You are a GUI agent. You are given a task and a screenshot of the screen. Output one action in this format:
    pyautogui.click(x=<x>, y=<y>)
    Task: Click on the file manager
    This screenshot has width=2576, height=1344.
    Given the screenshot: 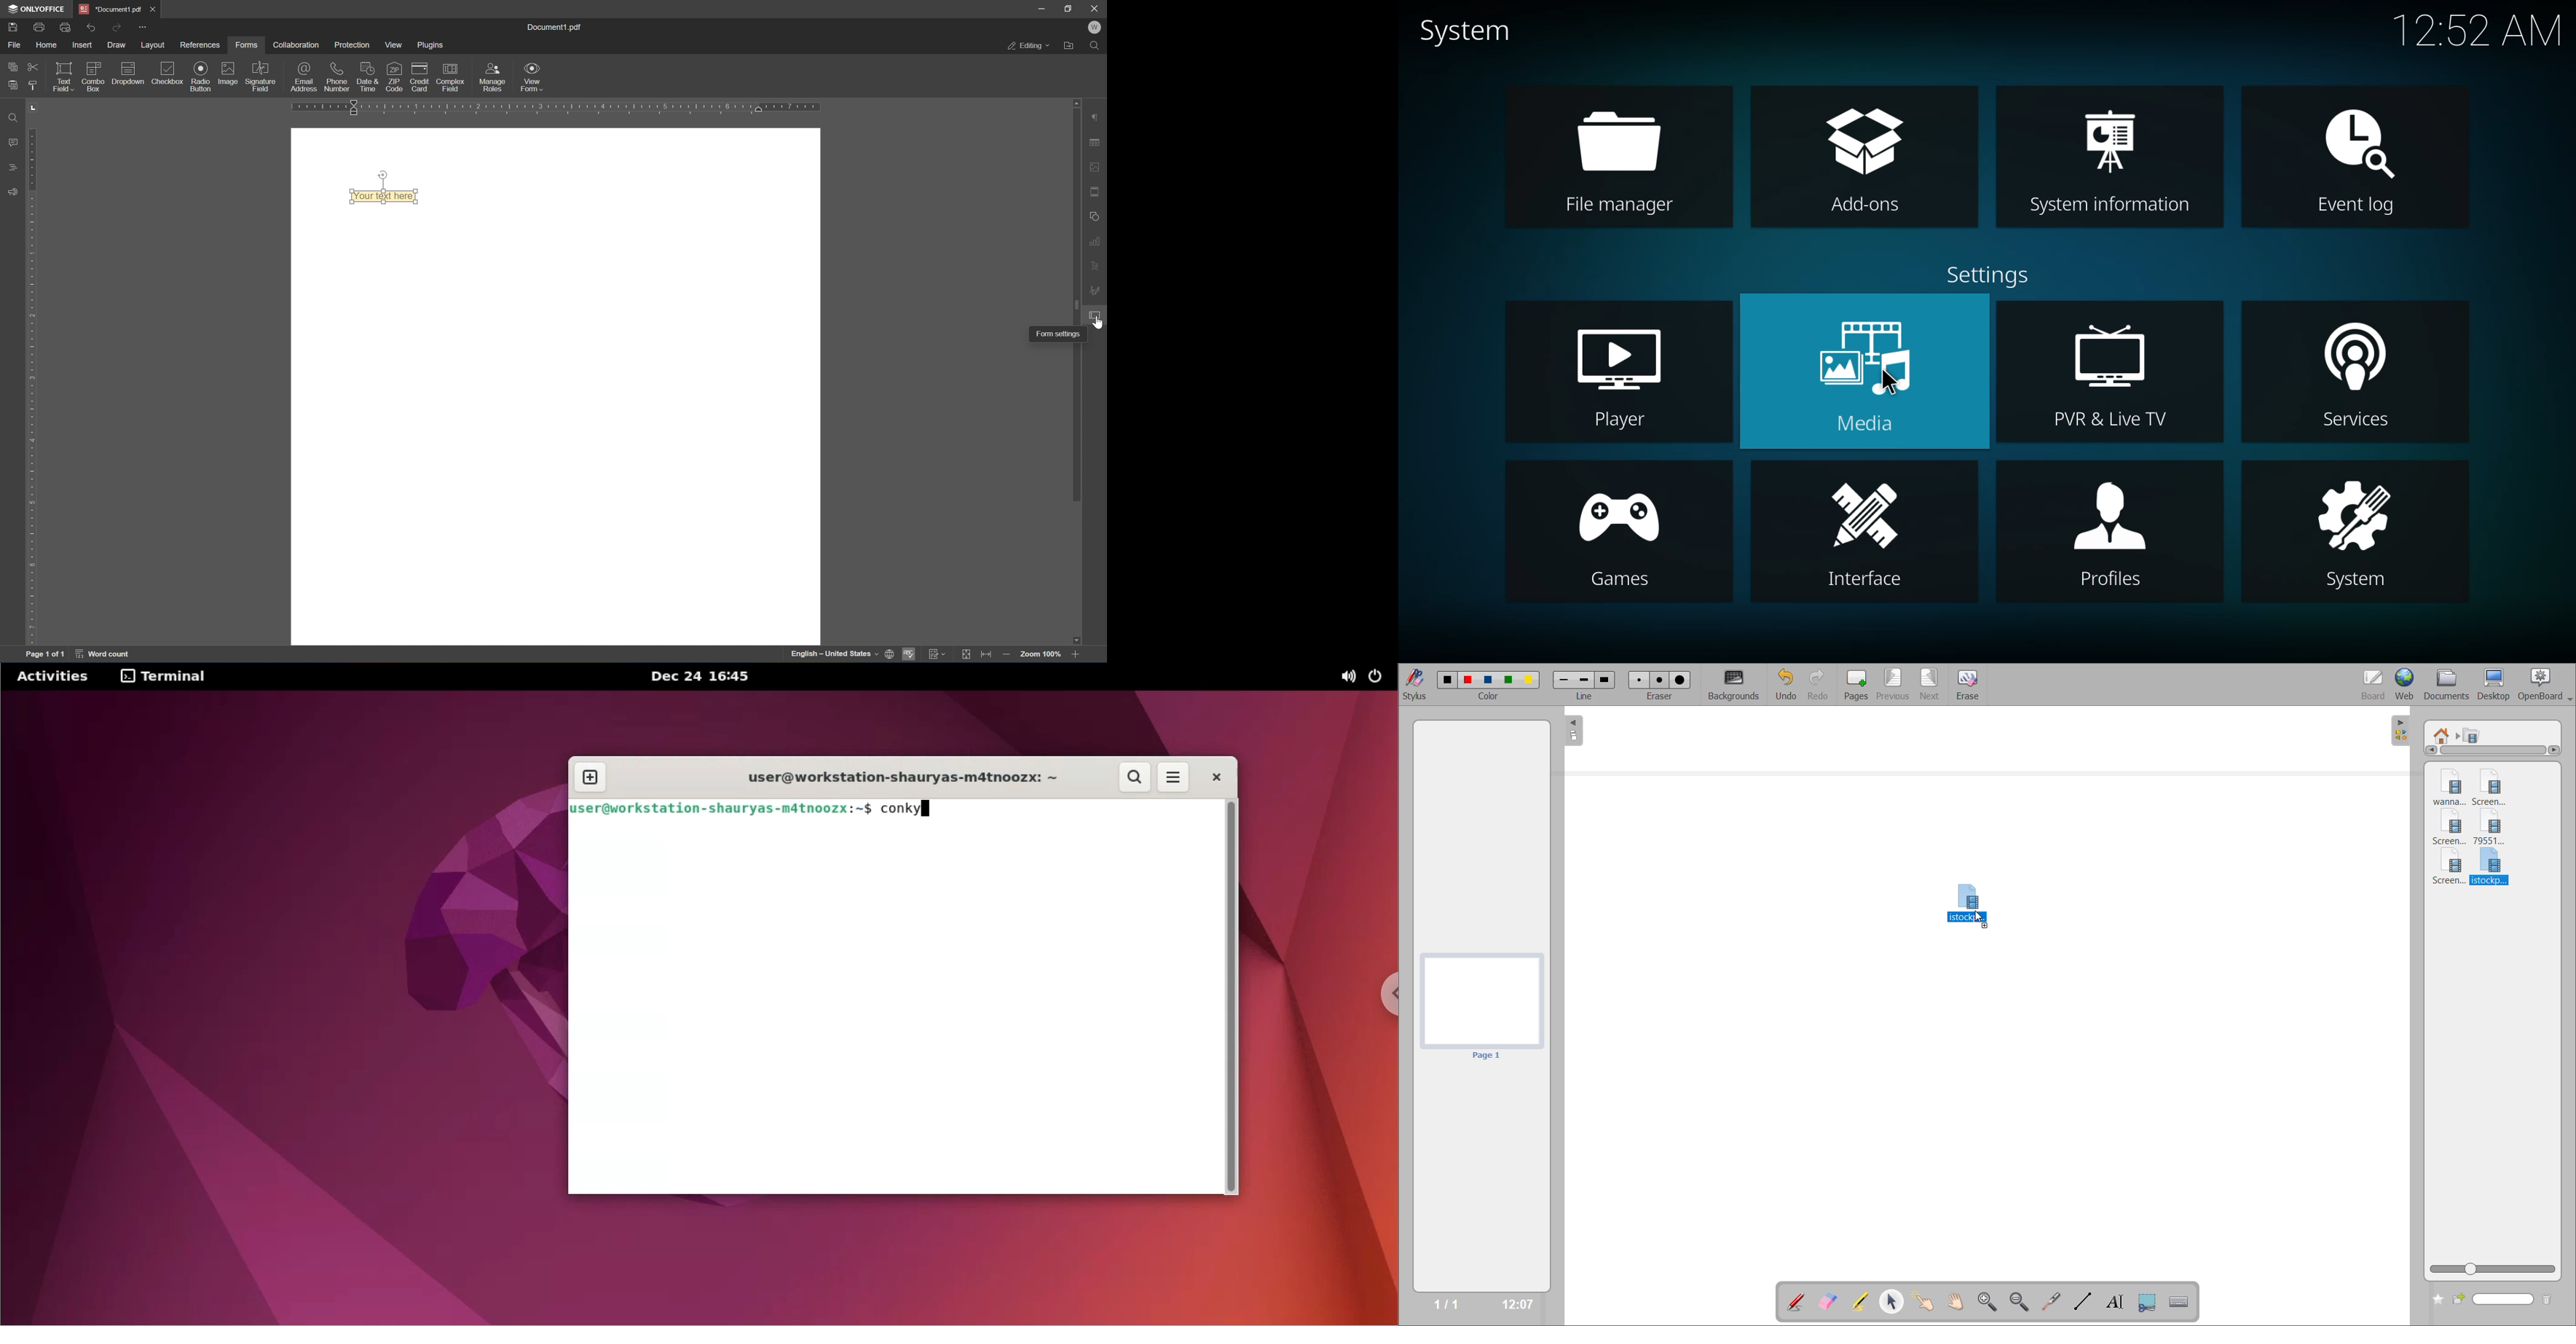 What is the action you would take?
    pyautogui.click(x=1625, y=138)
    